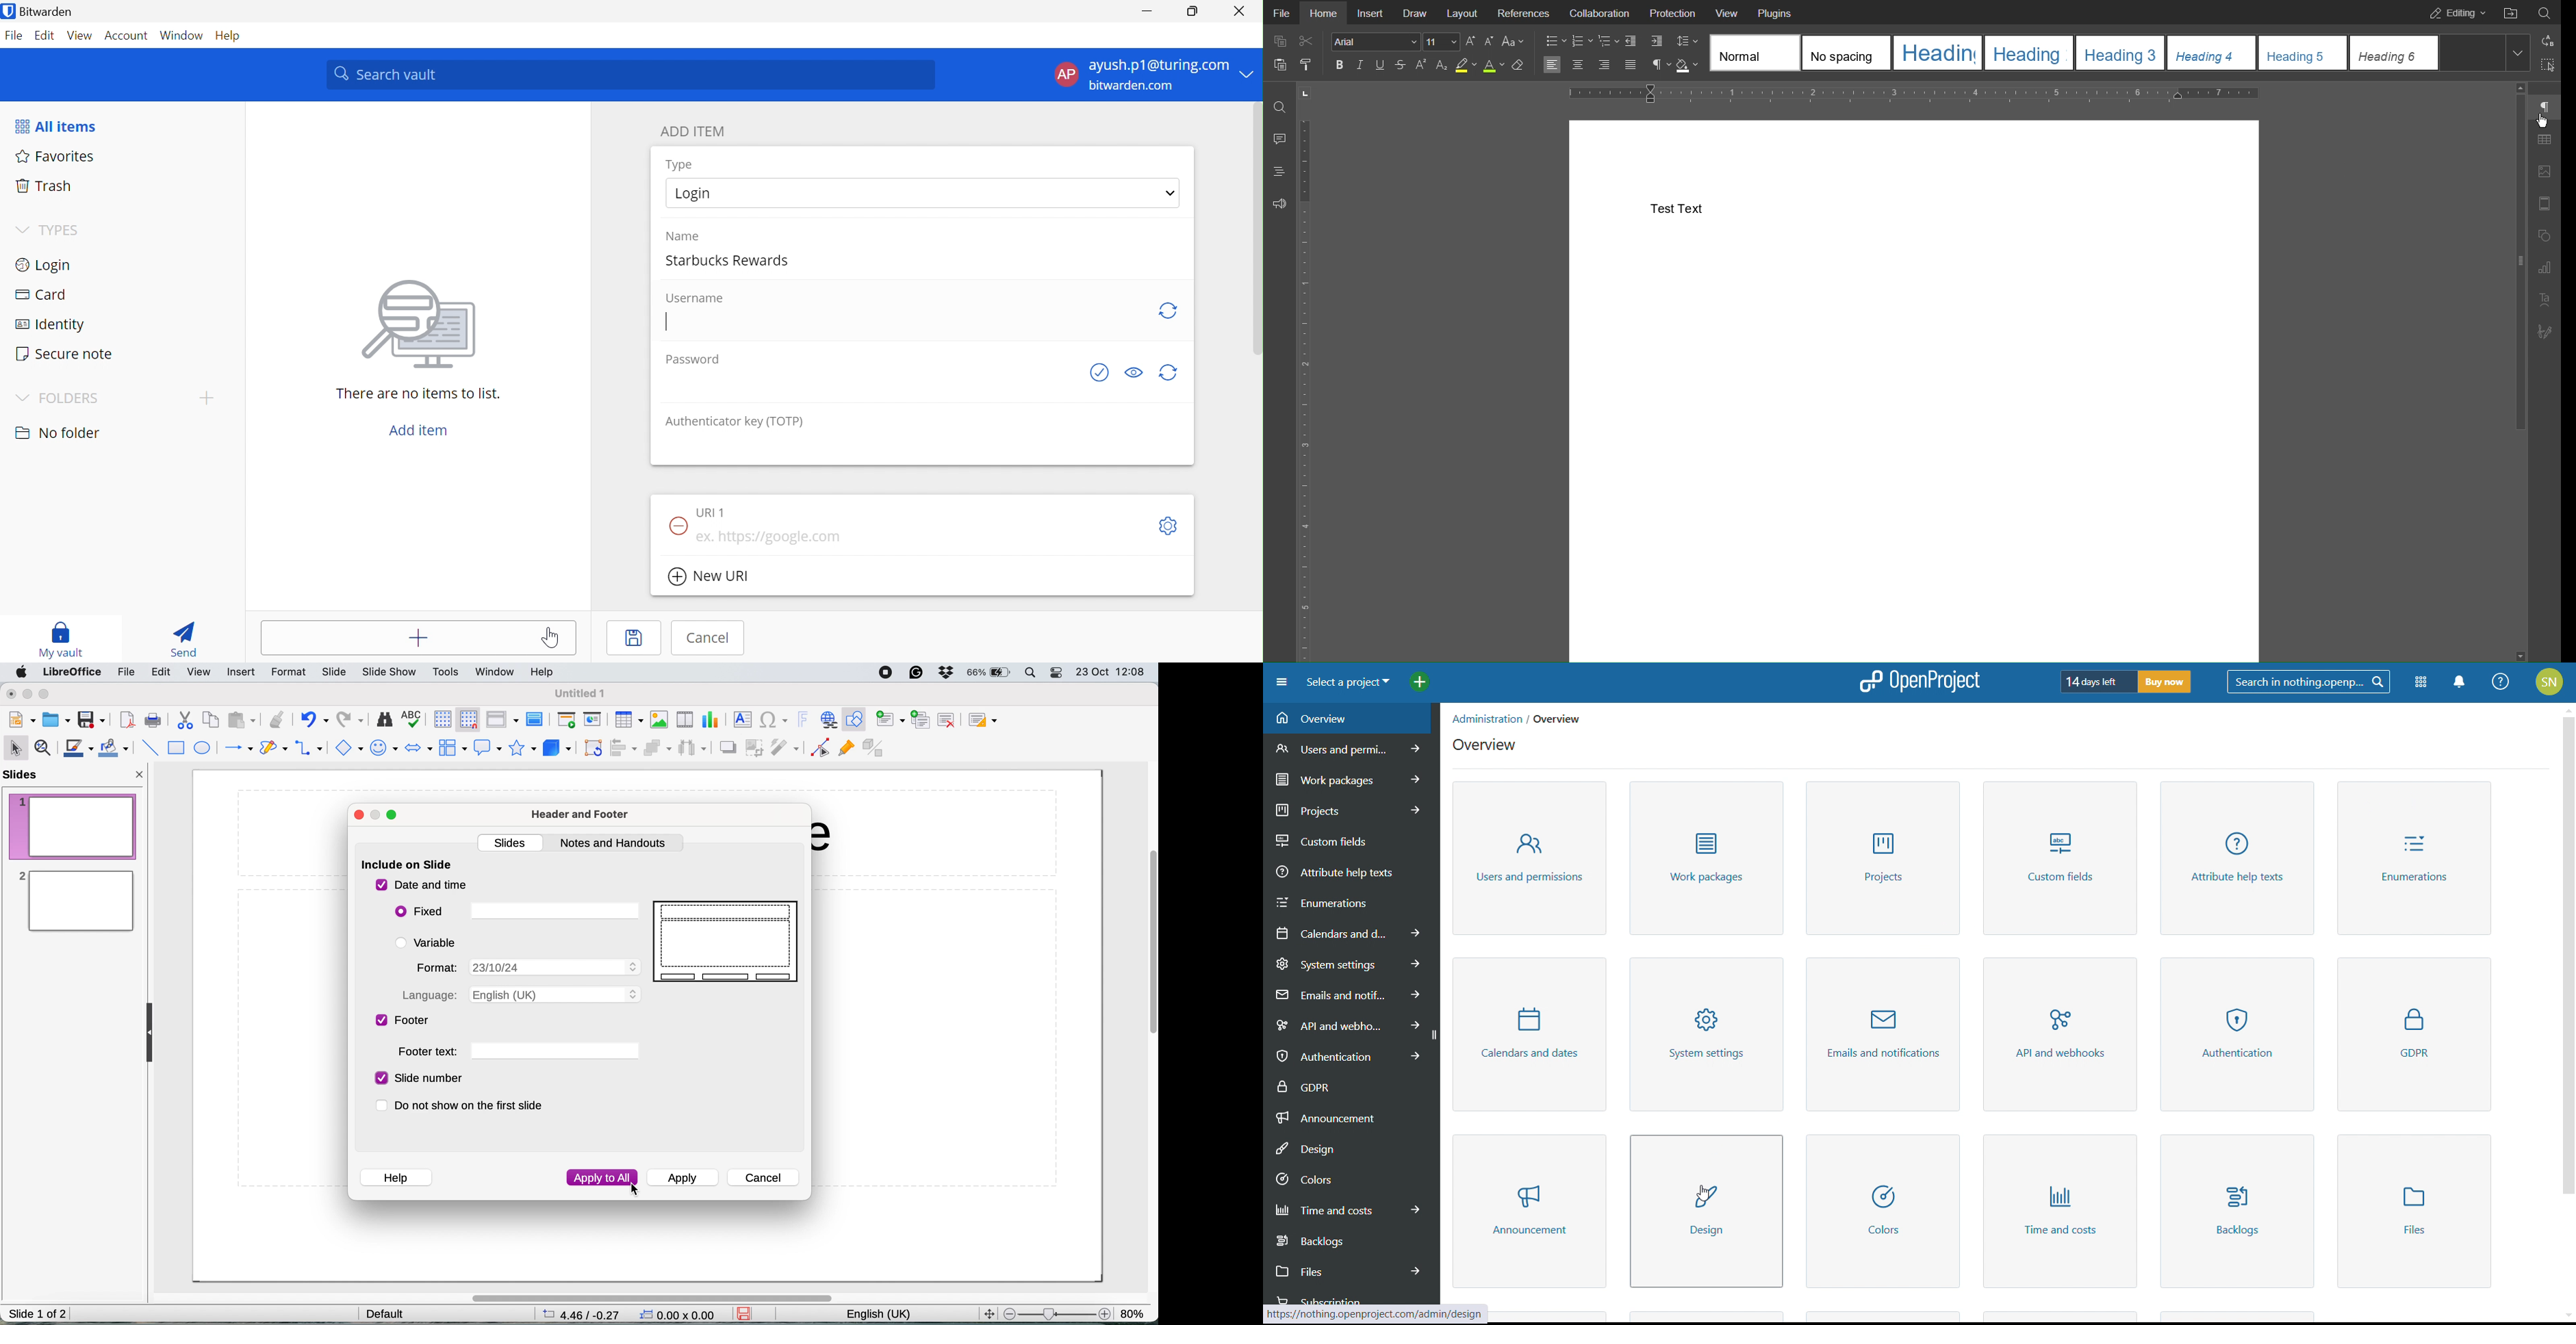  Describe the element at coordinates (2510, 11) in the screenshot. I see `Open File Location` at that location.